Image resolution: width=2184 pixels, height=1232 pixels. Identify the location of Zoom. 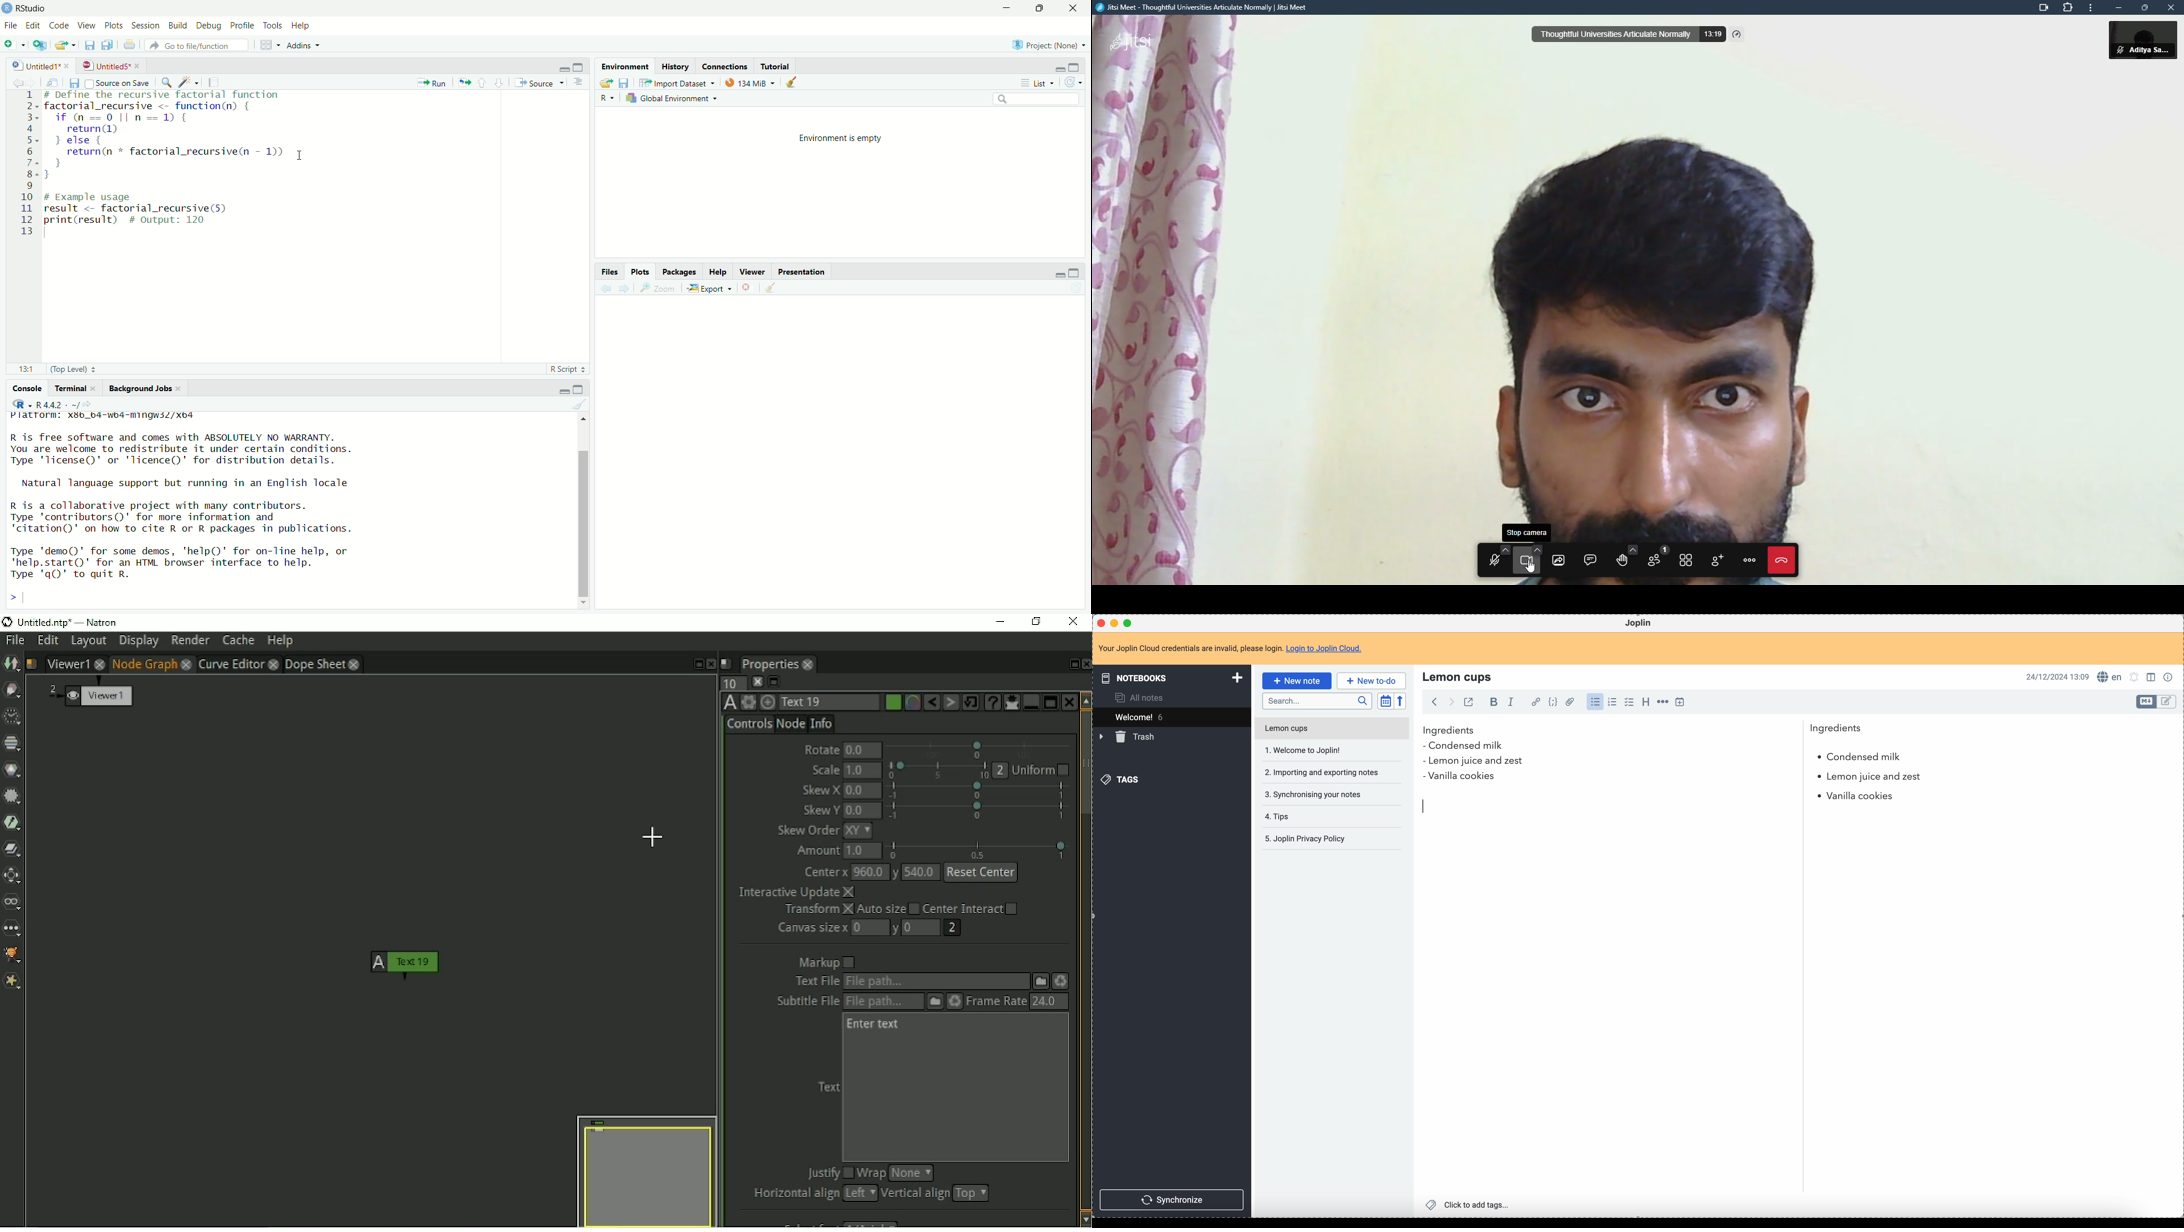
(660, 287).